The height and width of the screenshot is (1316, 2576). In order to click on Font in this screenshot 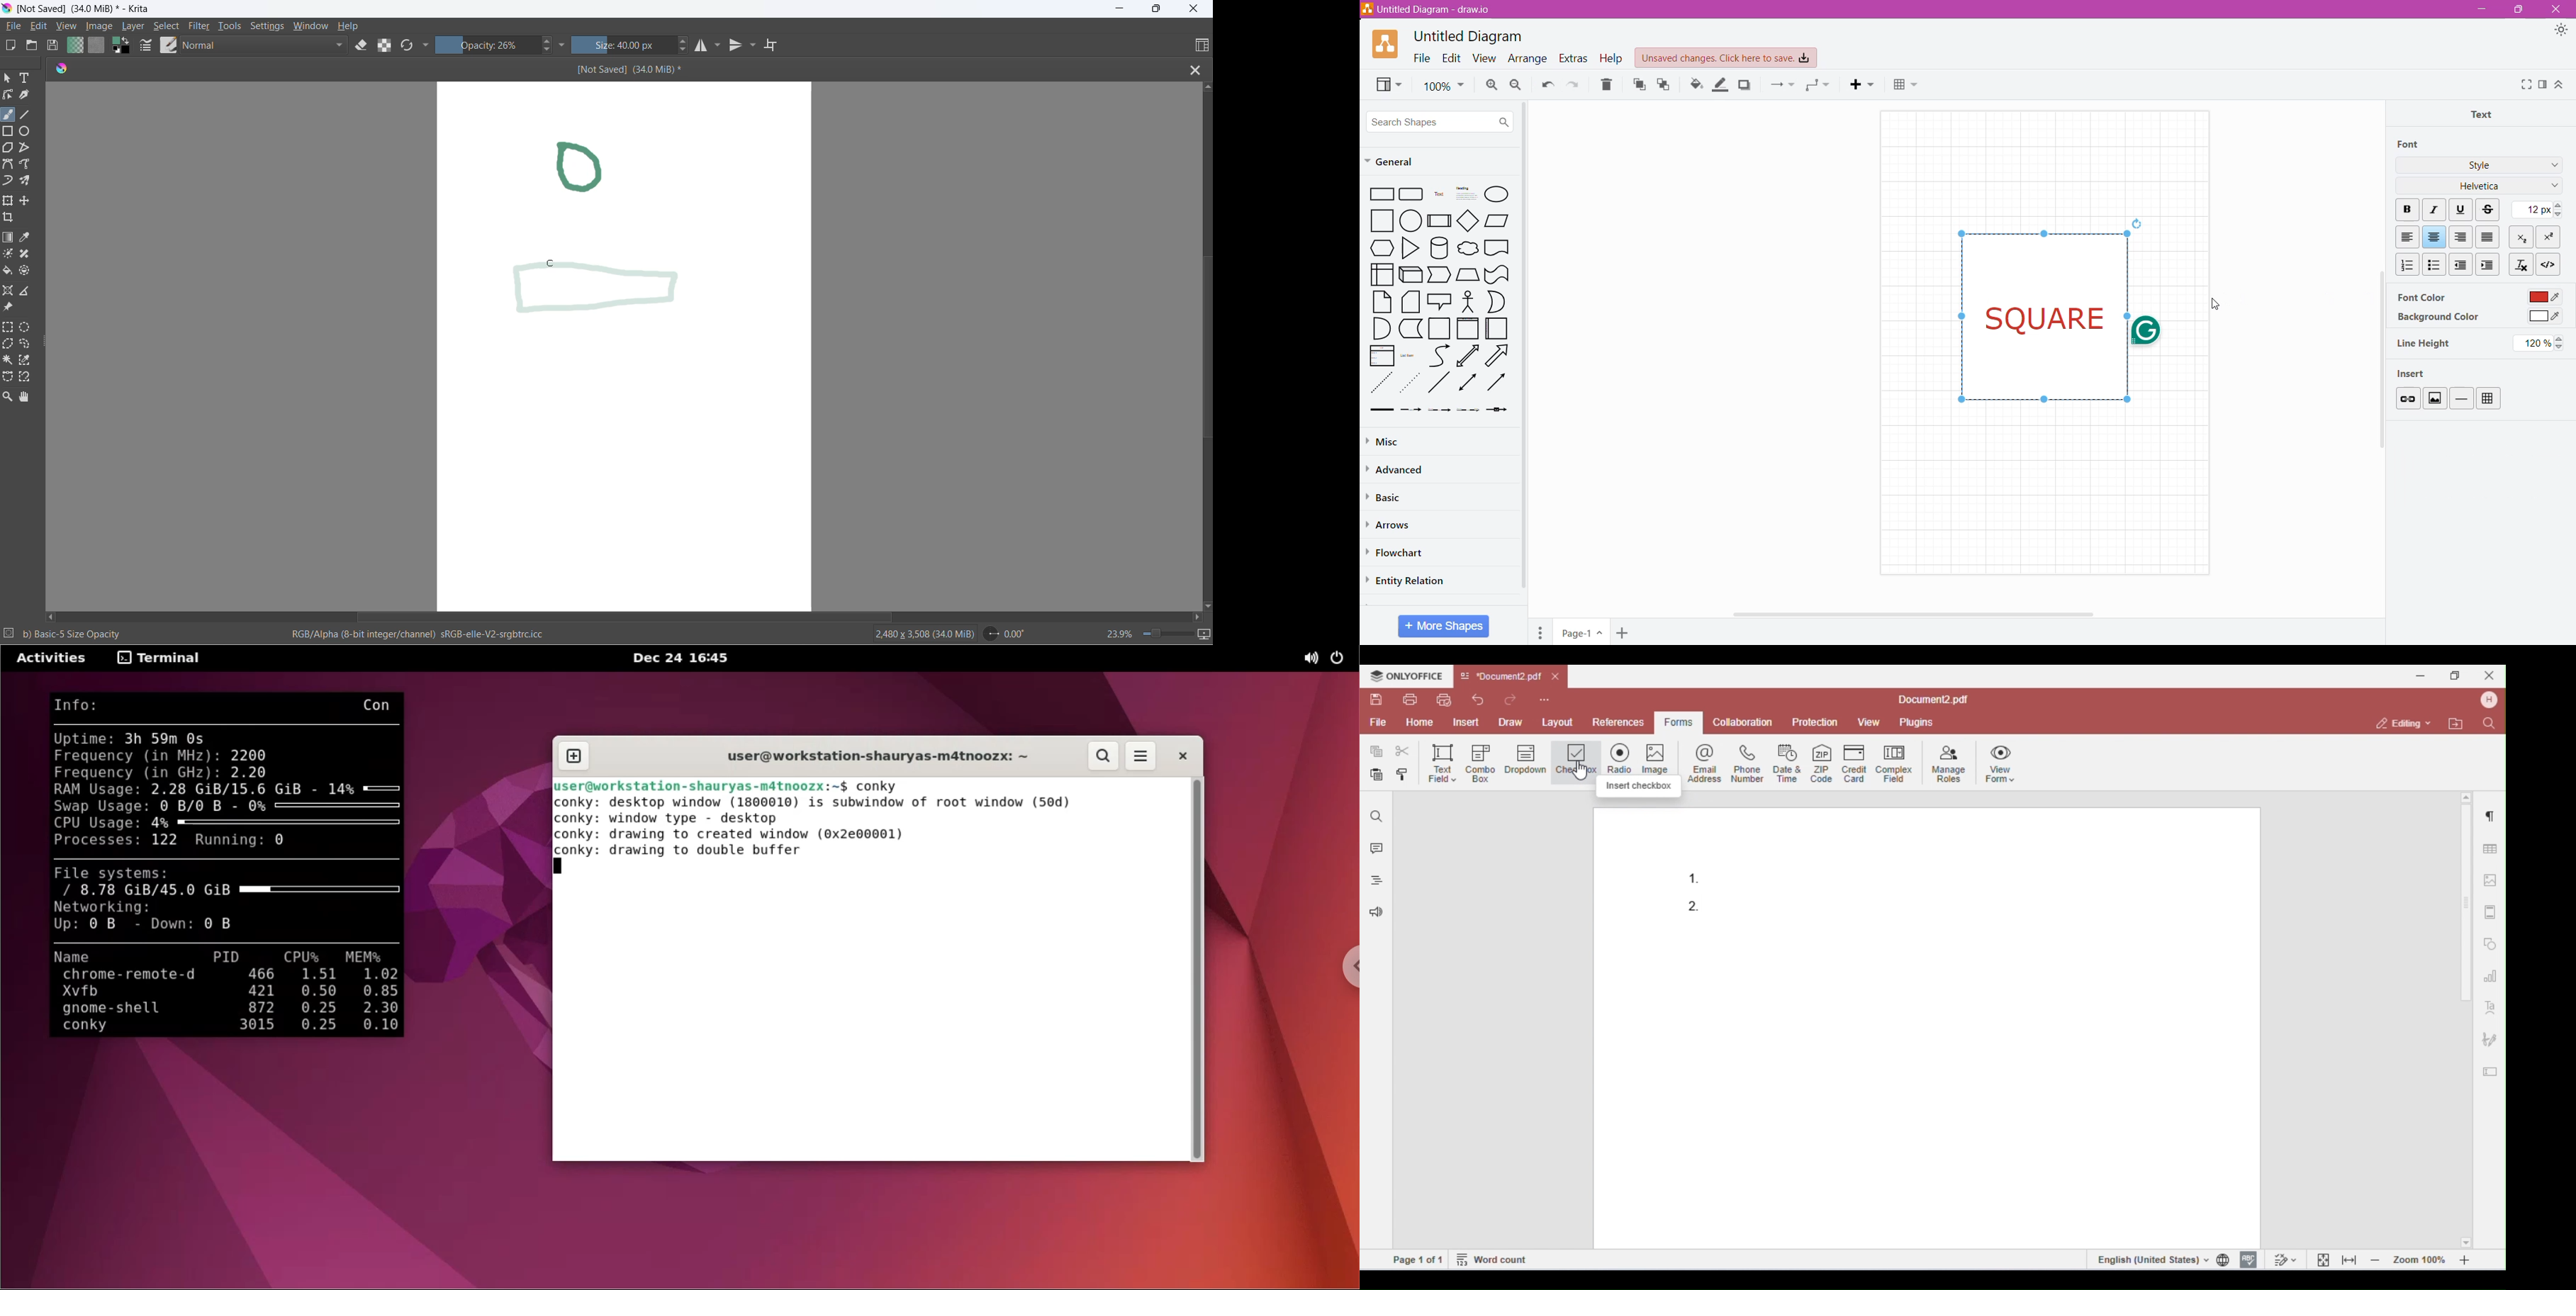, I will do `click(2410, 144)`.